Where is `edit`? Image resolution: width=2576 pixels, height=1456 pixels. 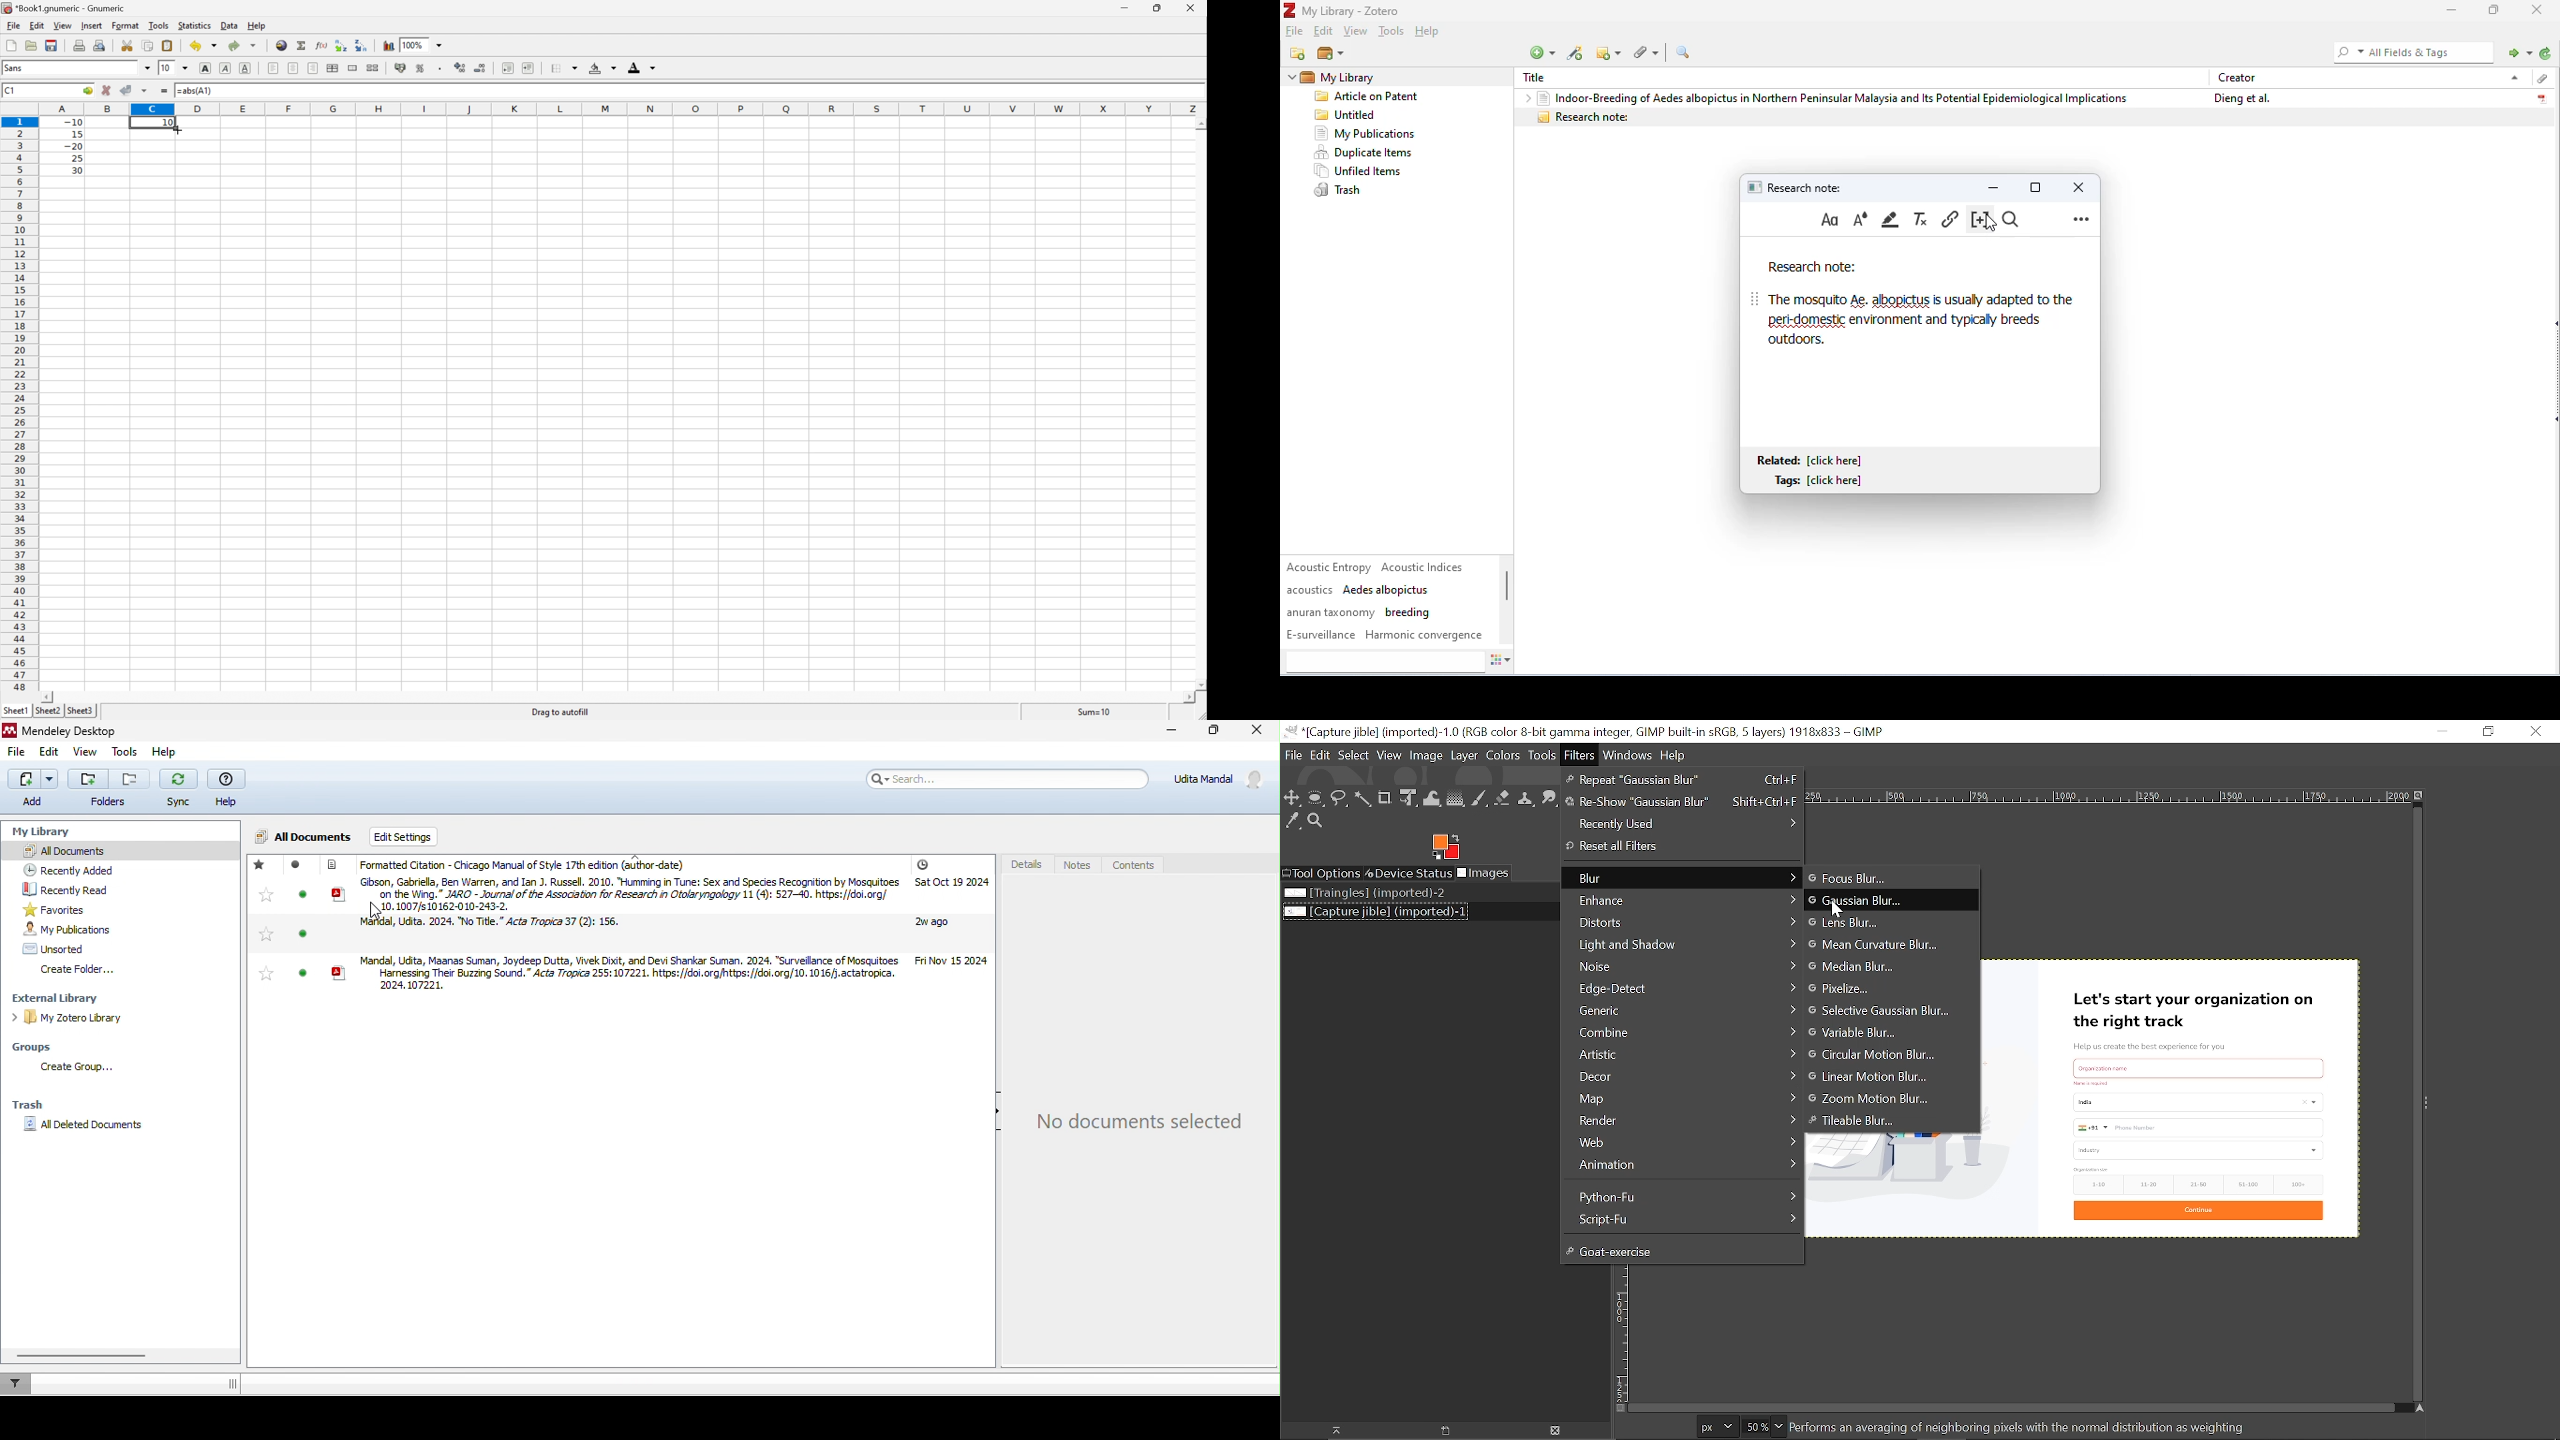
edit is located at coordinates (1325, 32).